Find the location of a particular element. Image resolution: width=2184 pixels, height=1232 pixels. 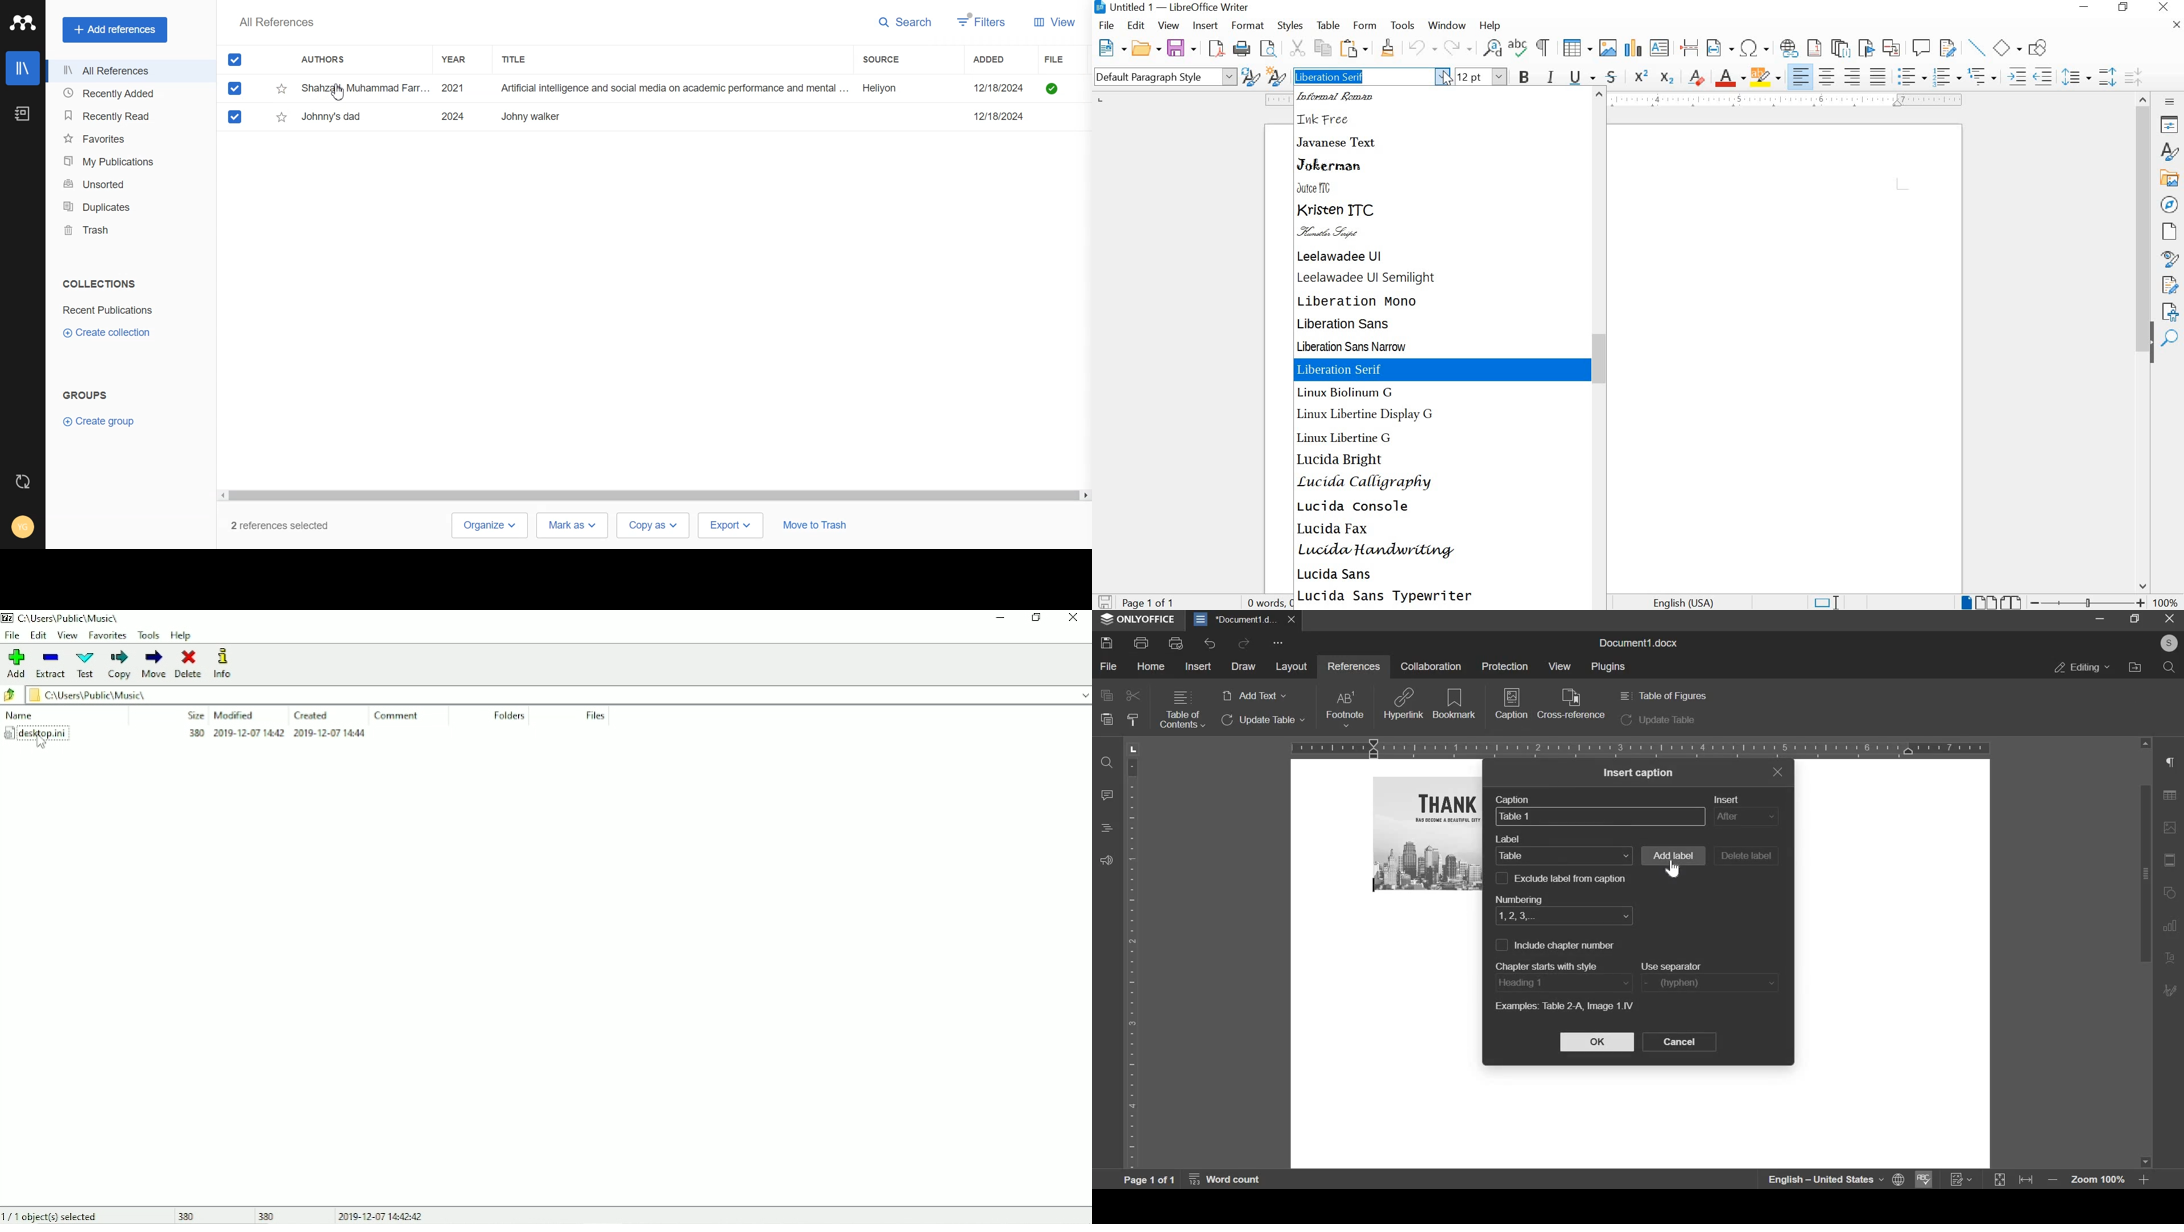

2 references selected is located at coordinates (287, 526).